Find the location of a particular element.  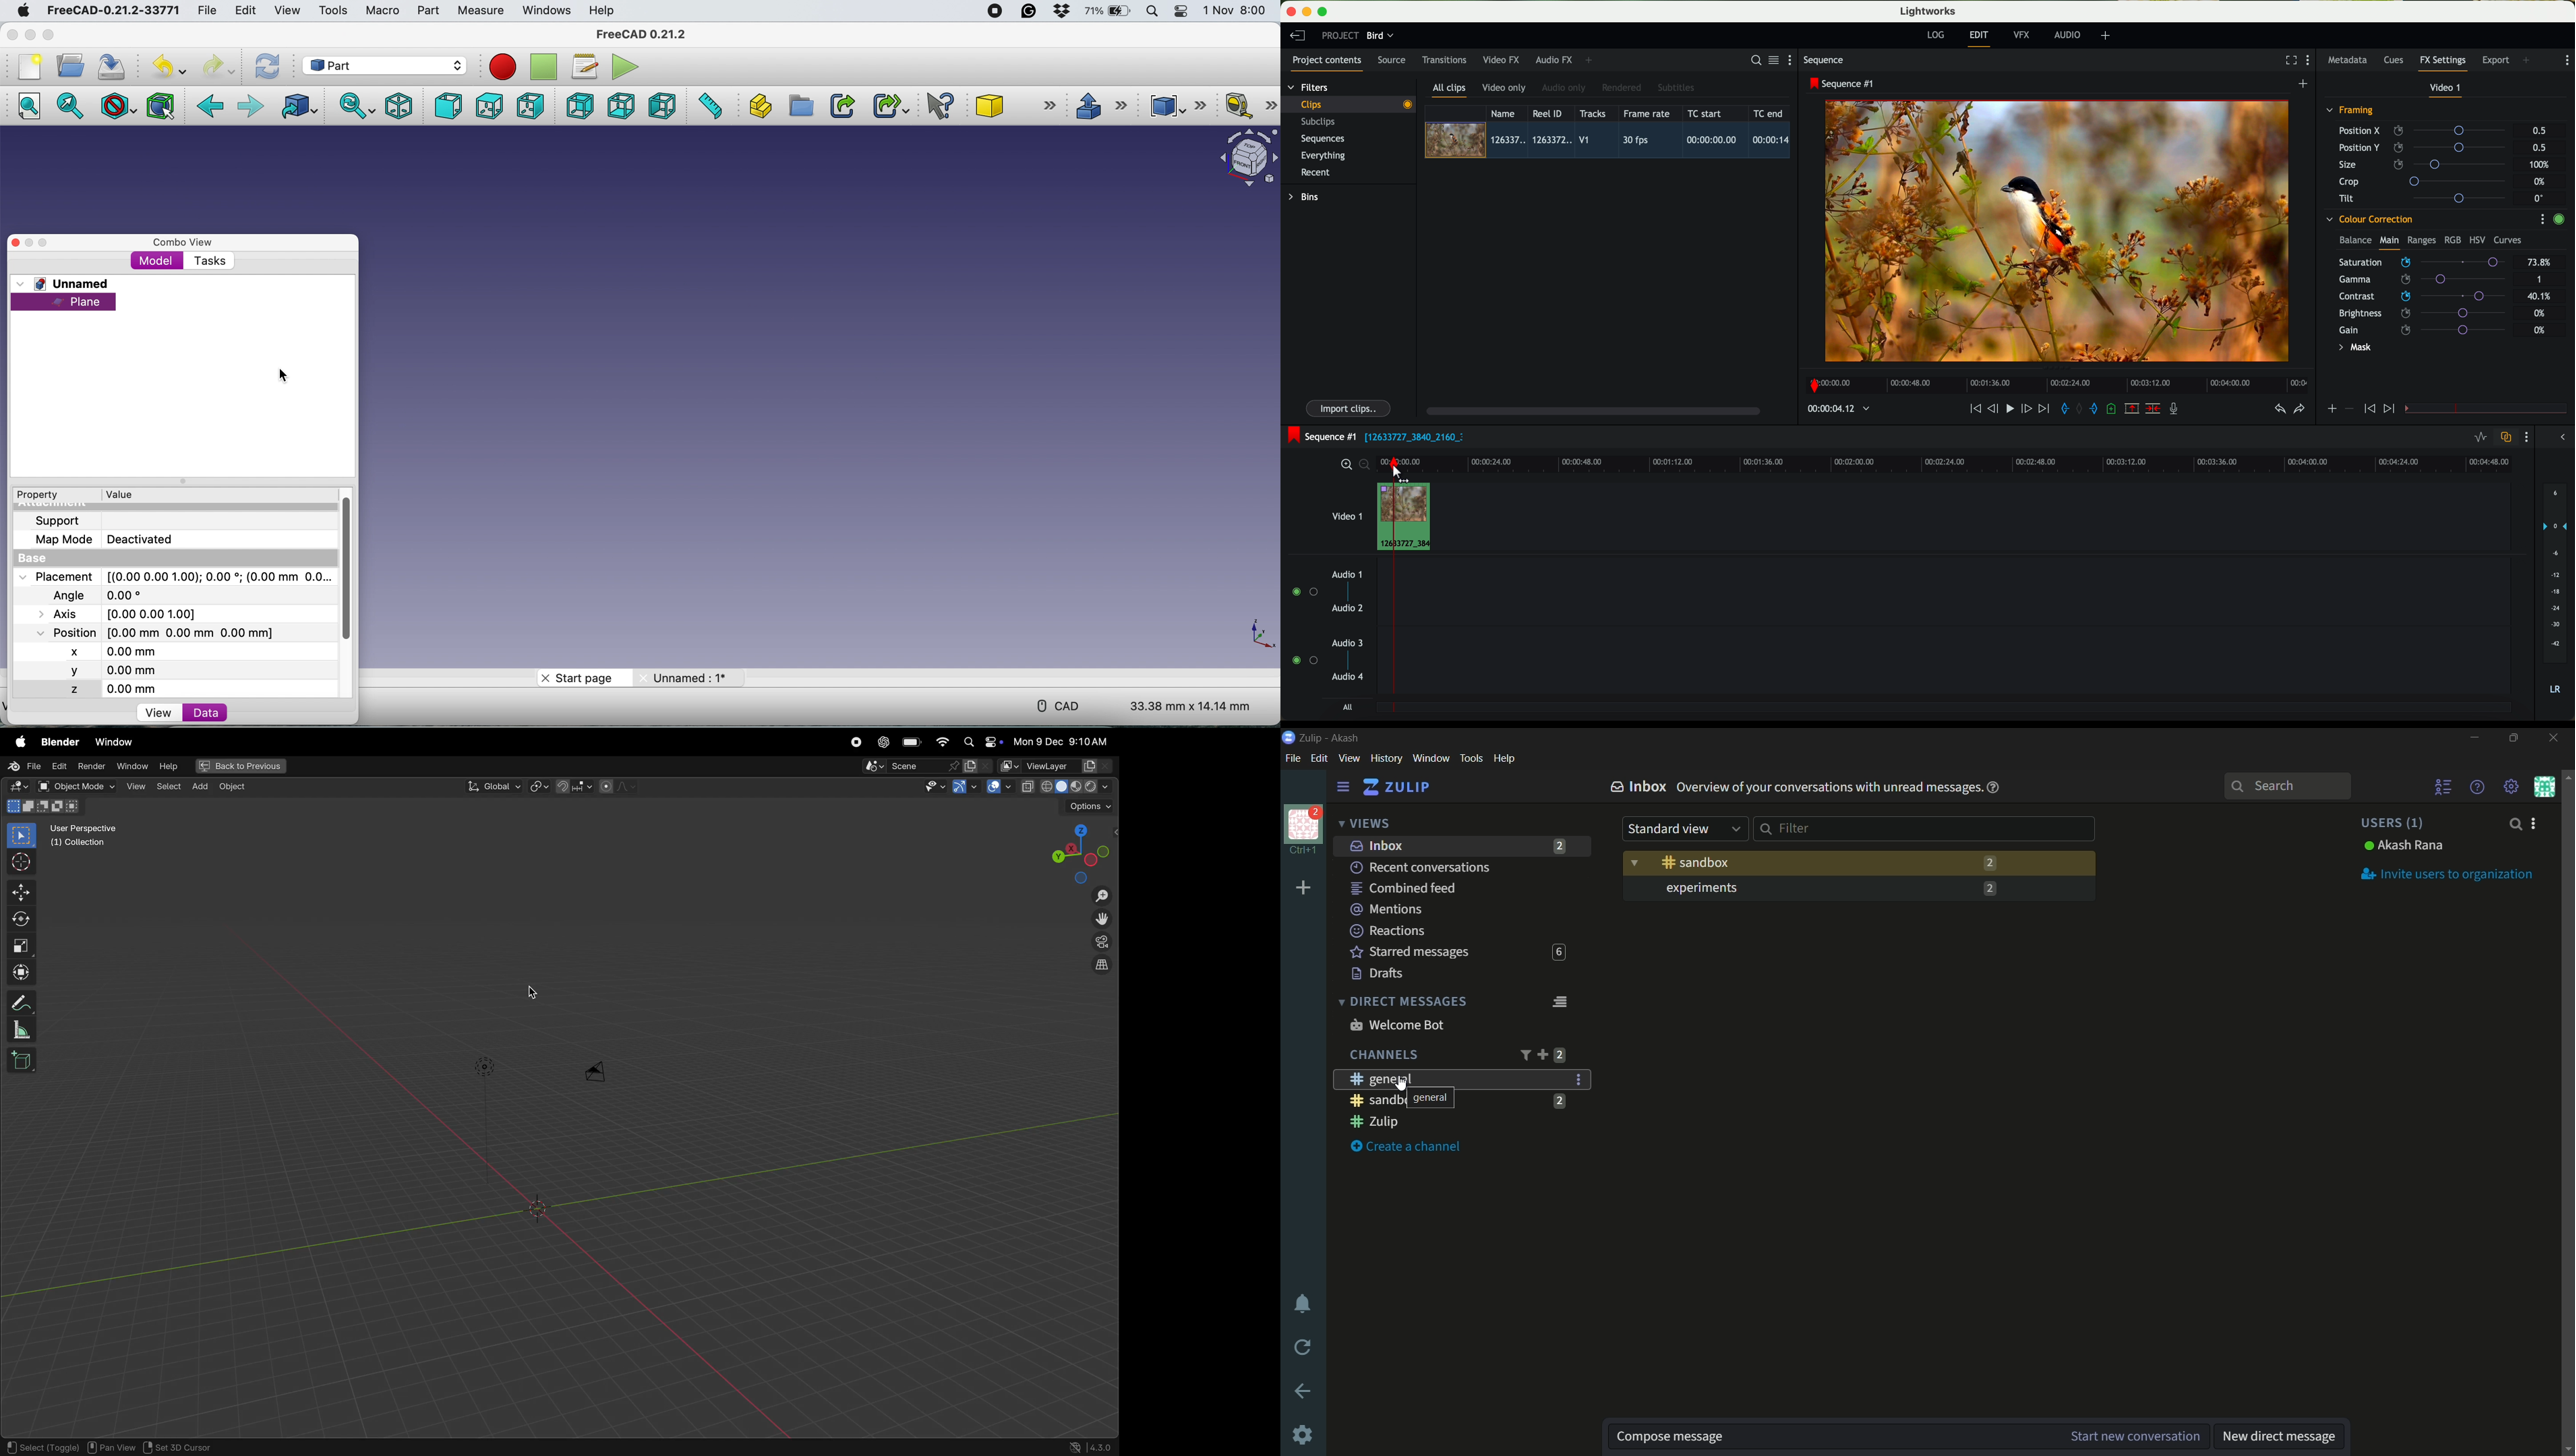

windows is located at coordinates (549, 10).